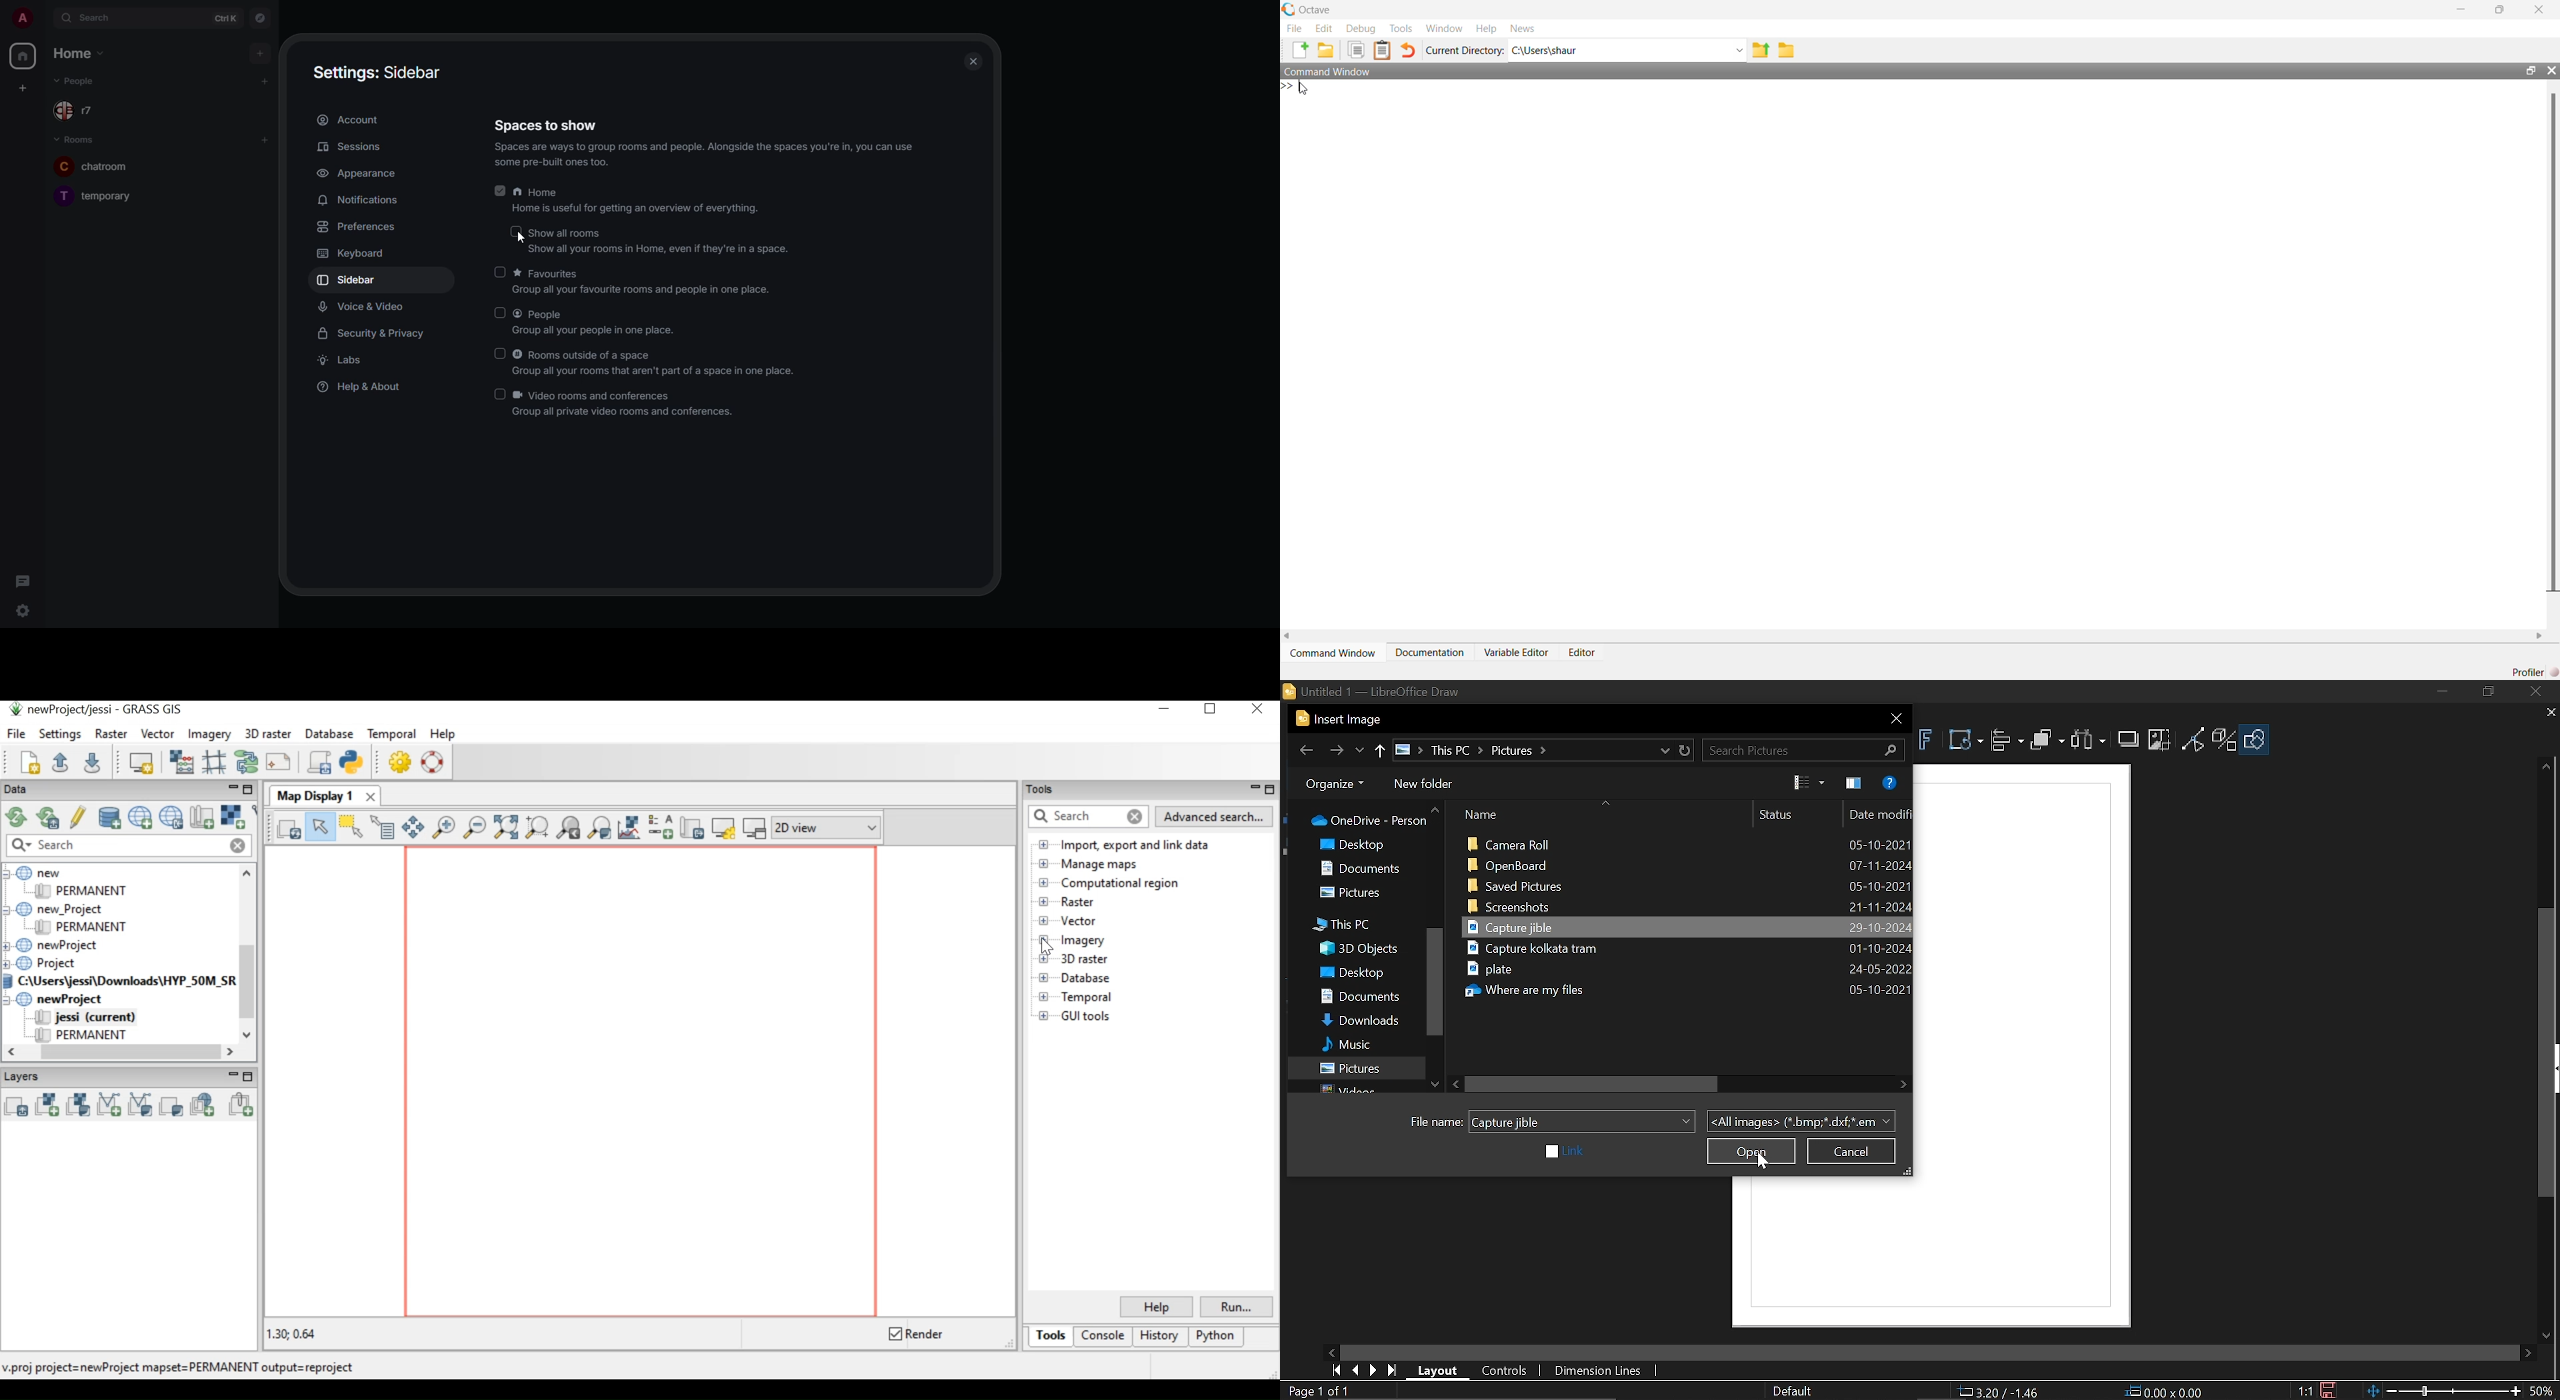  What do you see at coordinates (1381, 750) in the screenshot?
I see `Previous folder` at bounding box center [1381, 750].